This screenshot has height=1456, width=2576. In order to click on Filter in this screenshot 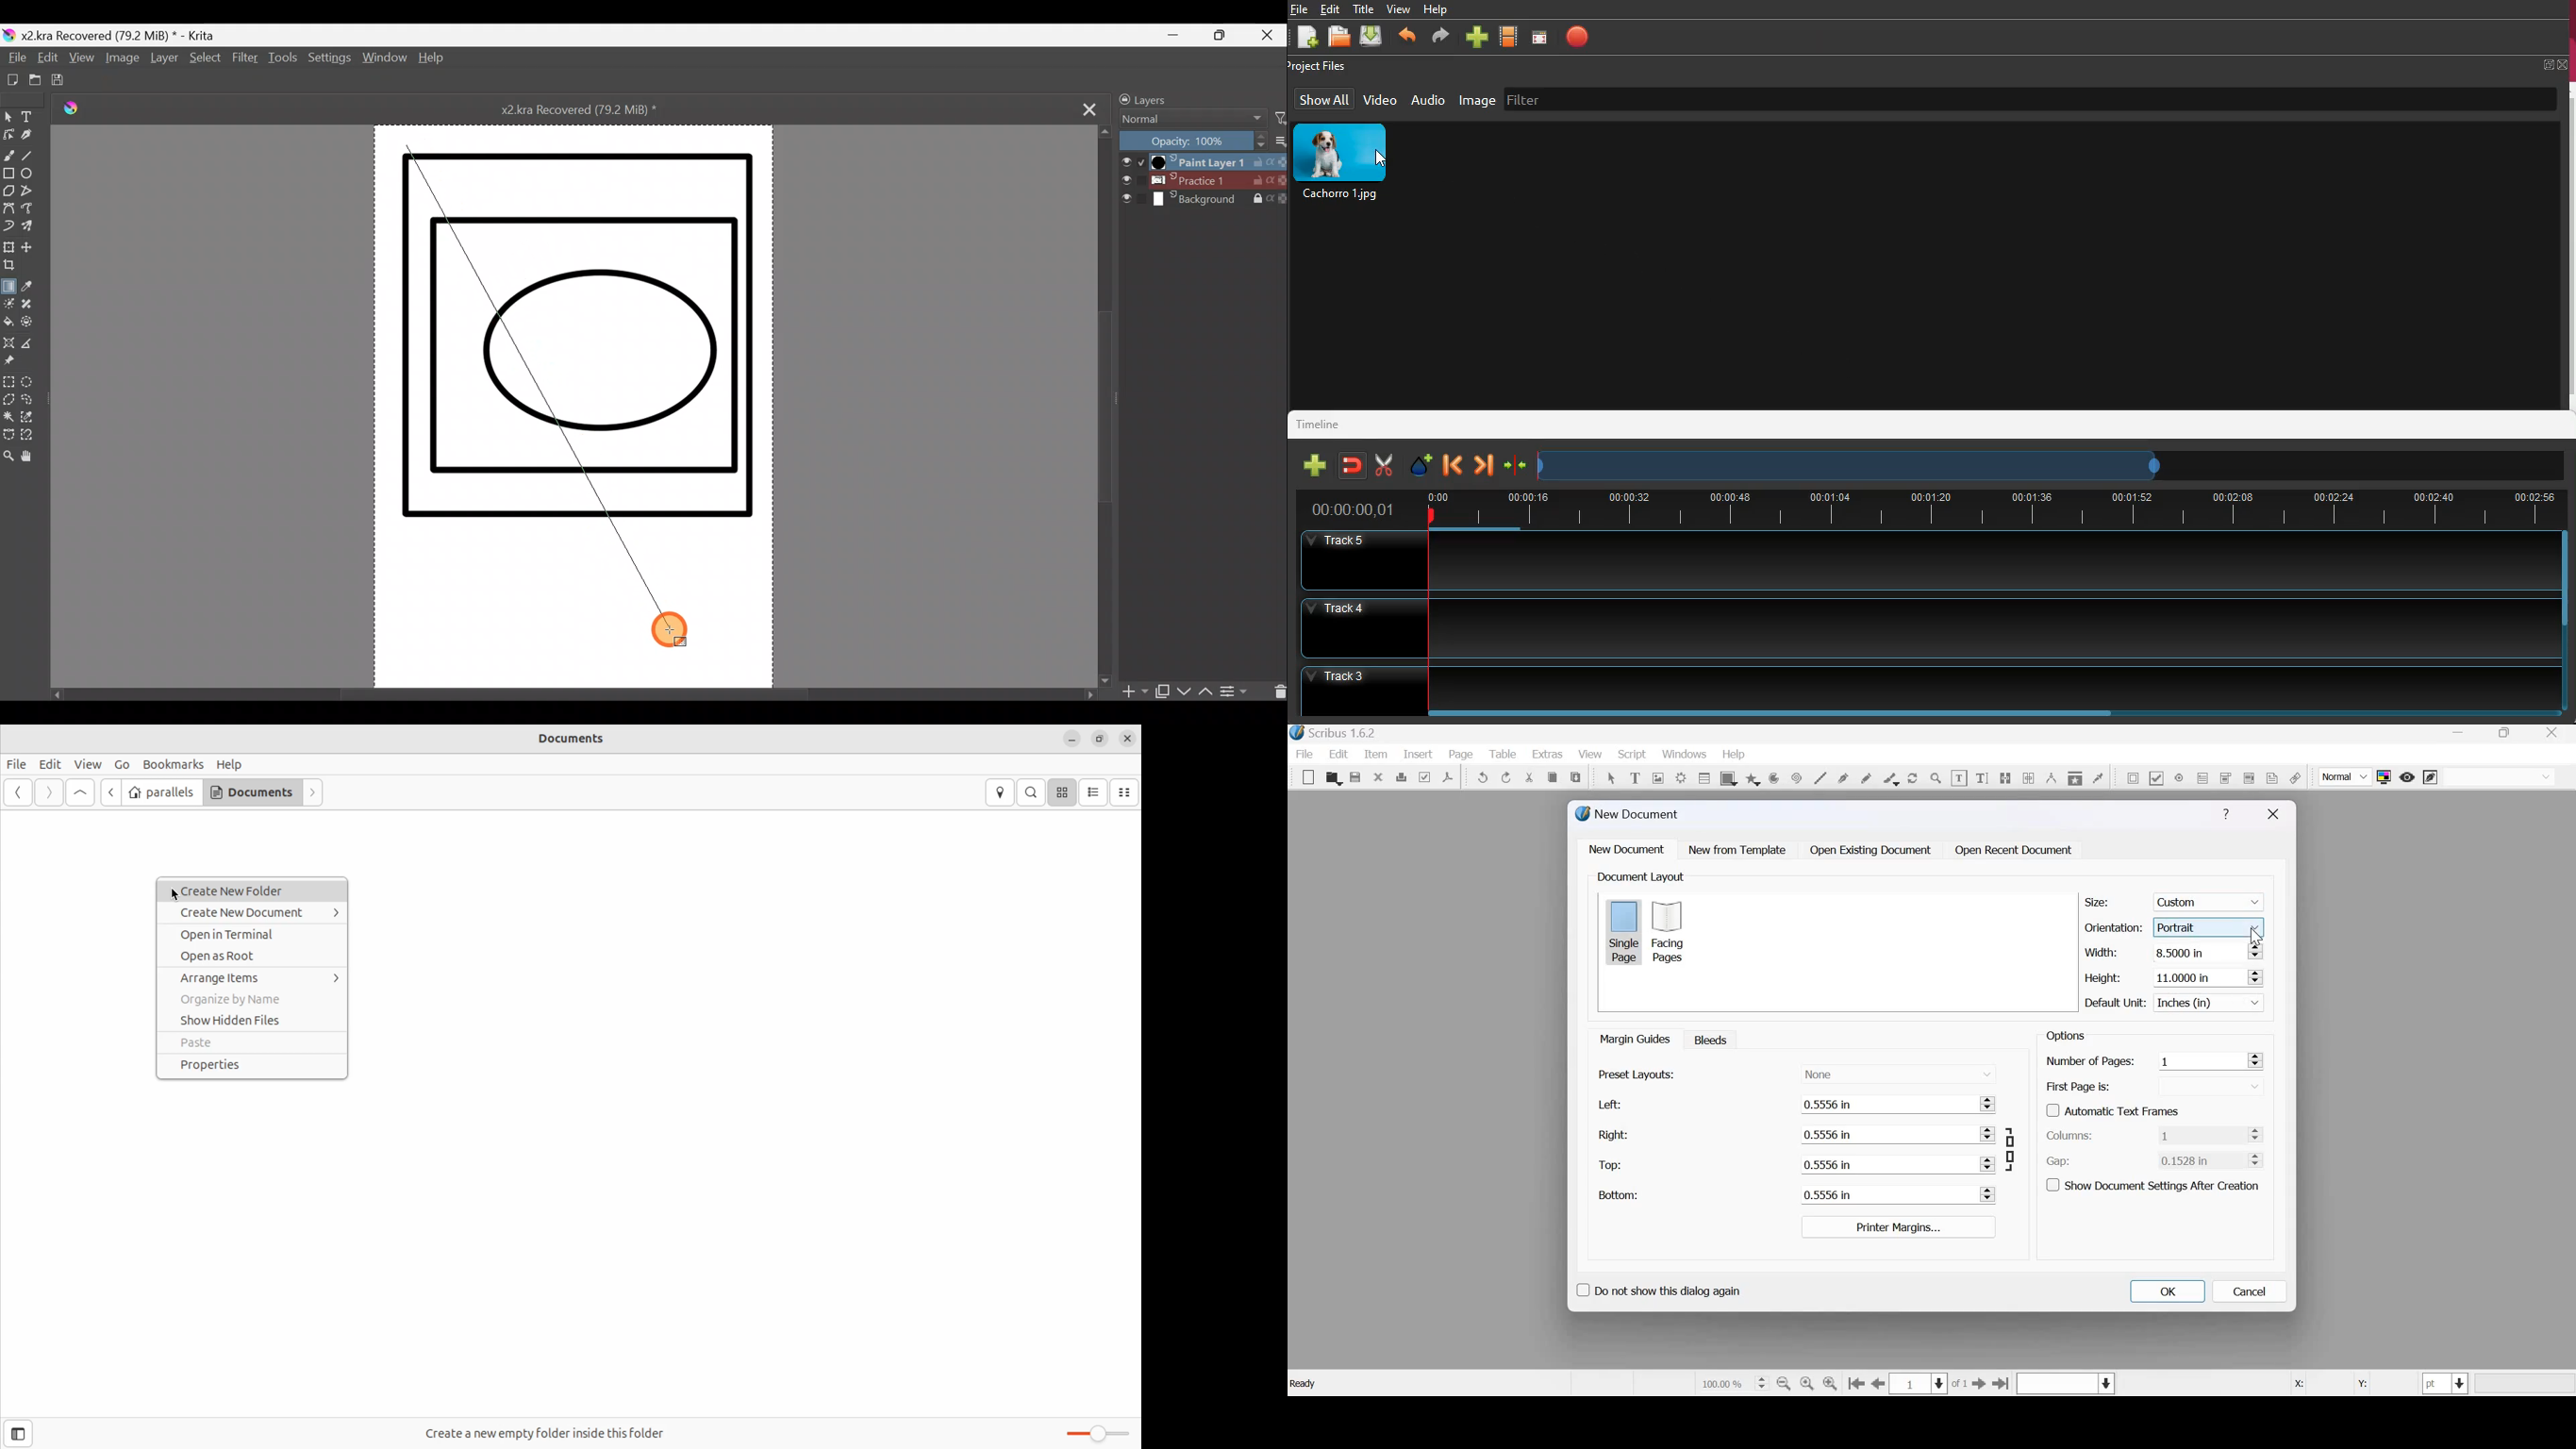, I will do `click(1280, 119)`.